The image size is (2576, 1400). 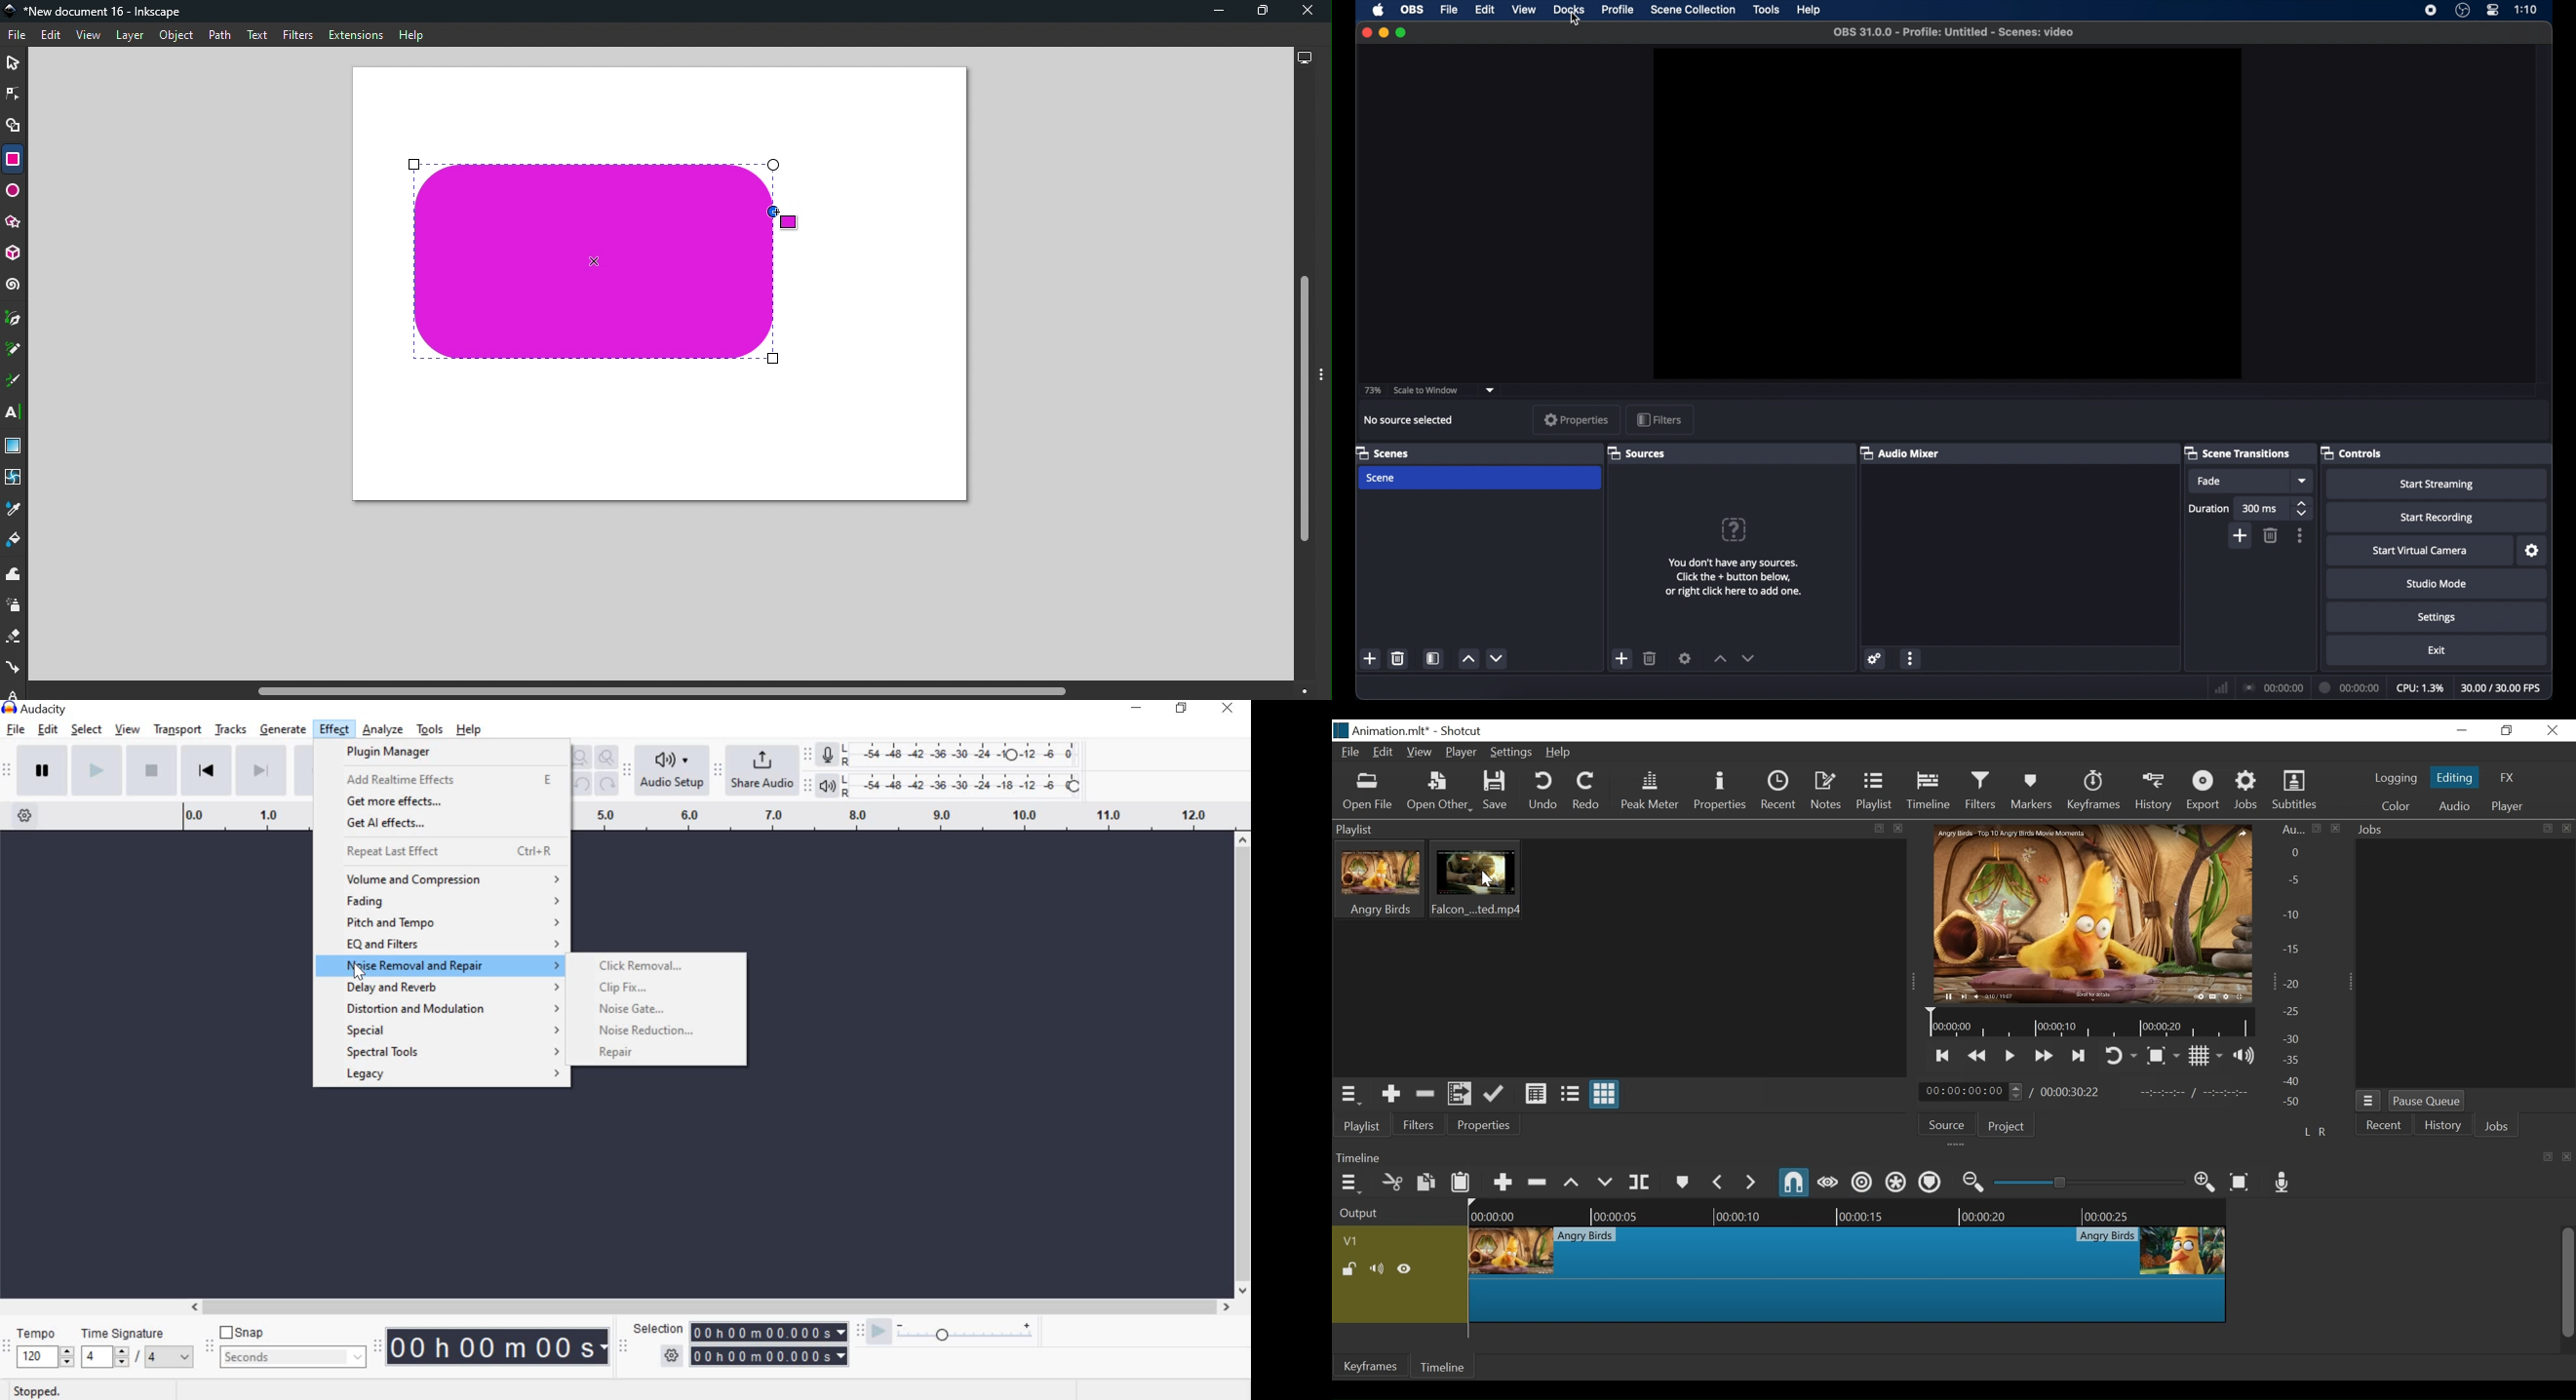 I want to click on Ripple , so click(x=1863, y=1183).